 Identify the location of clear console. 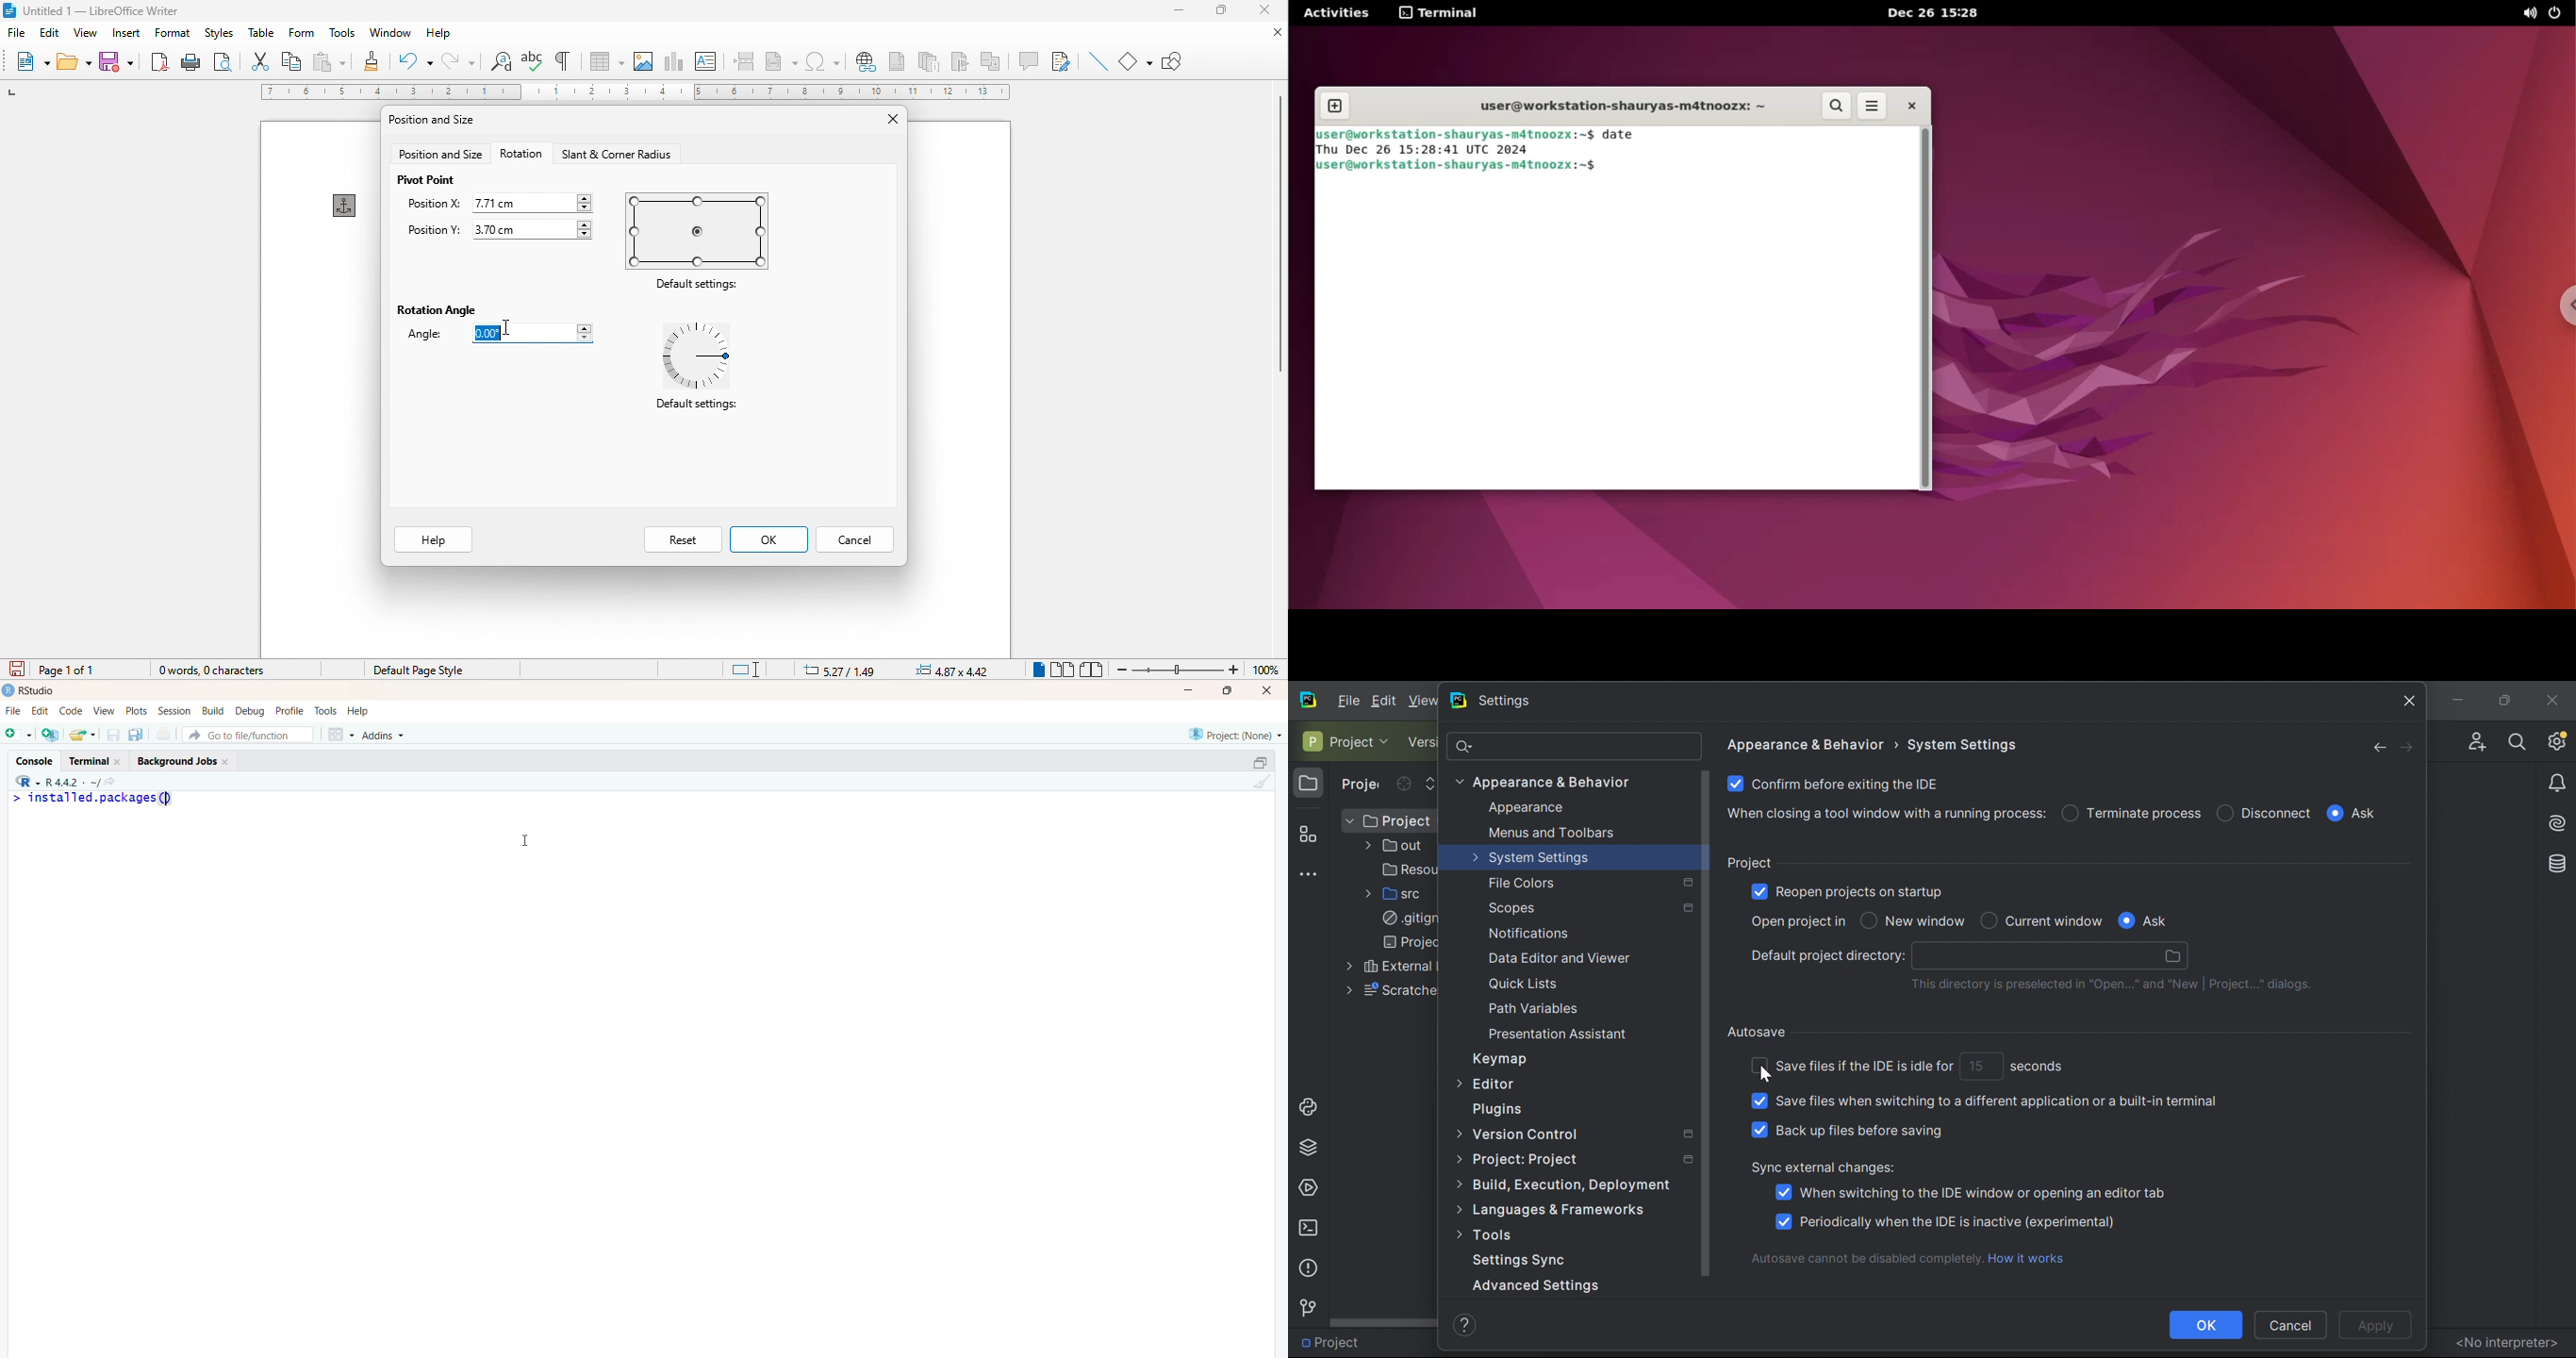
(1260, 783).